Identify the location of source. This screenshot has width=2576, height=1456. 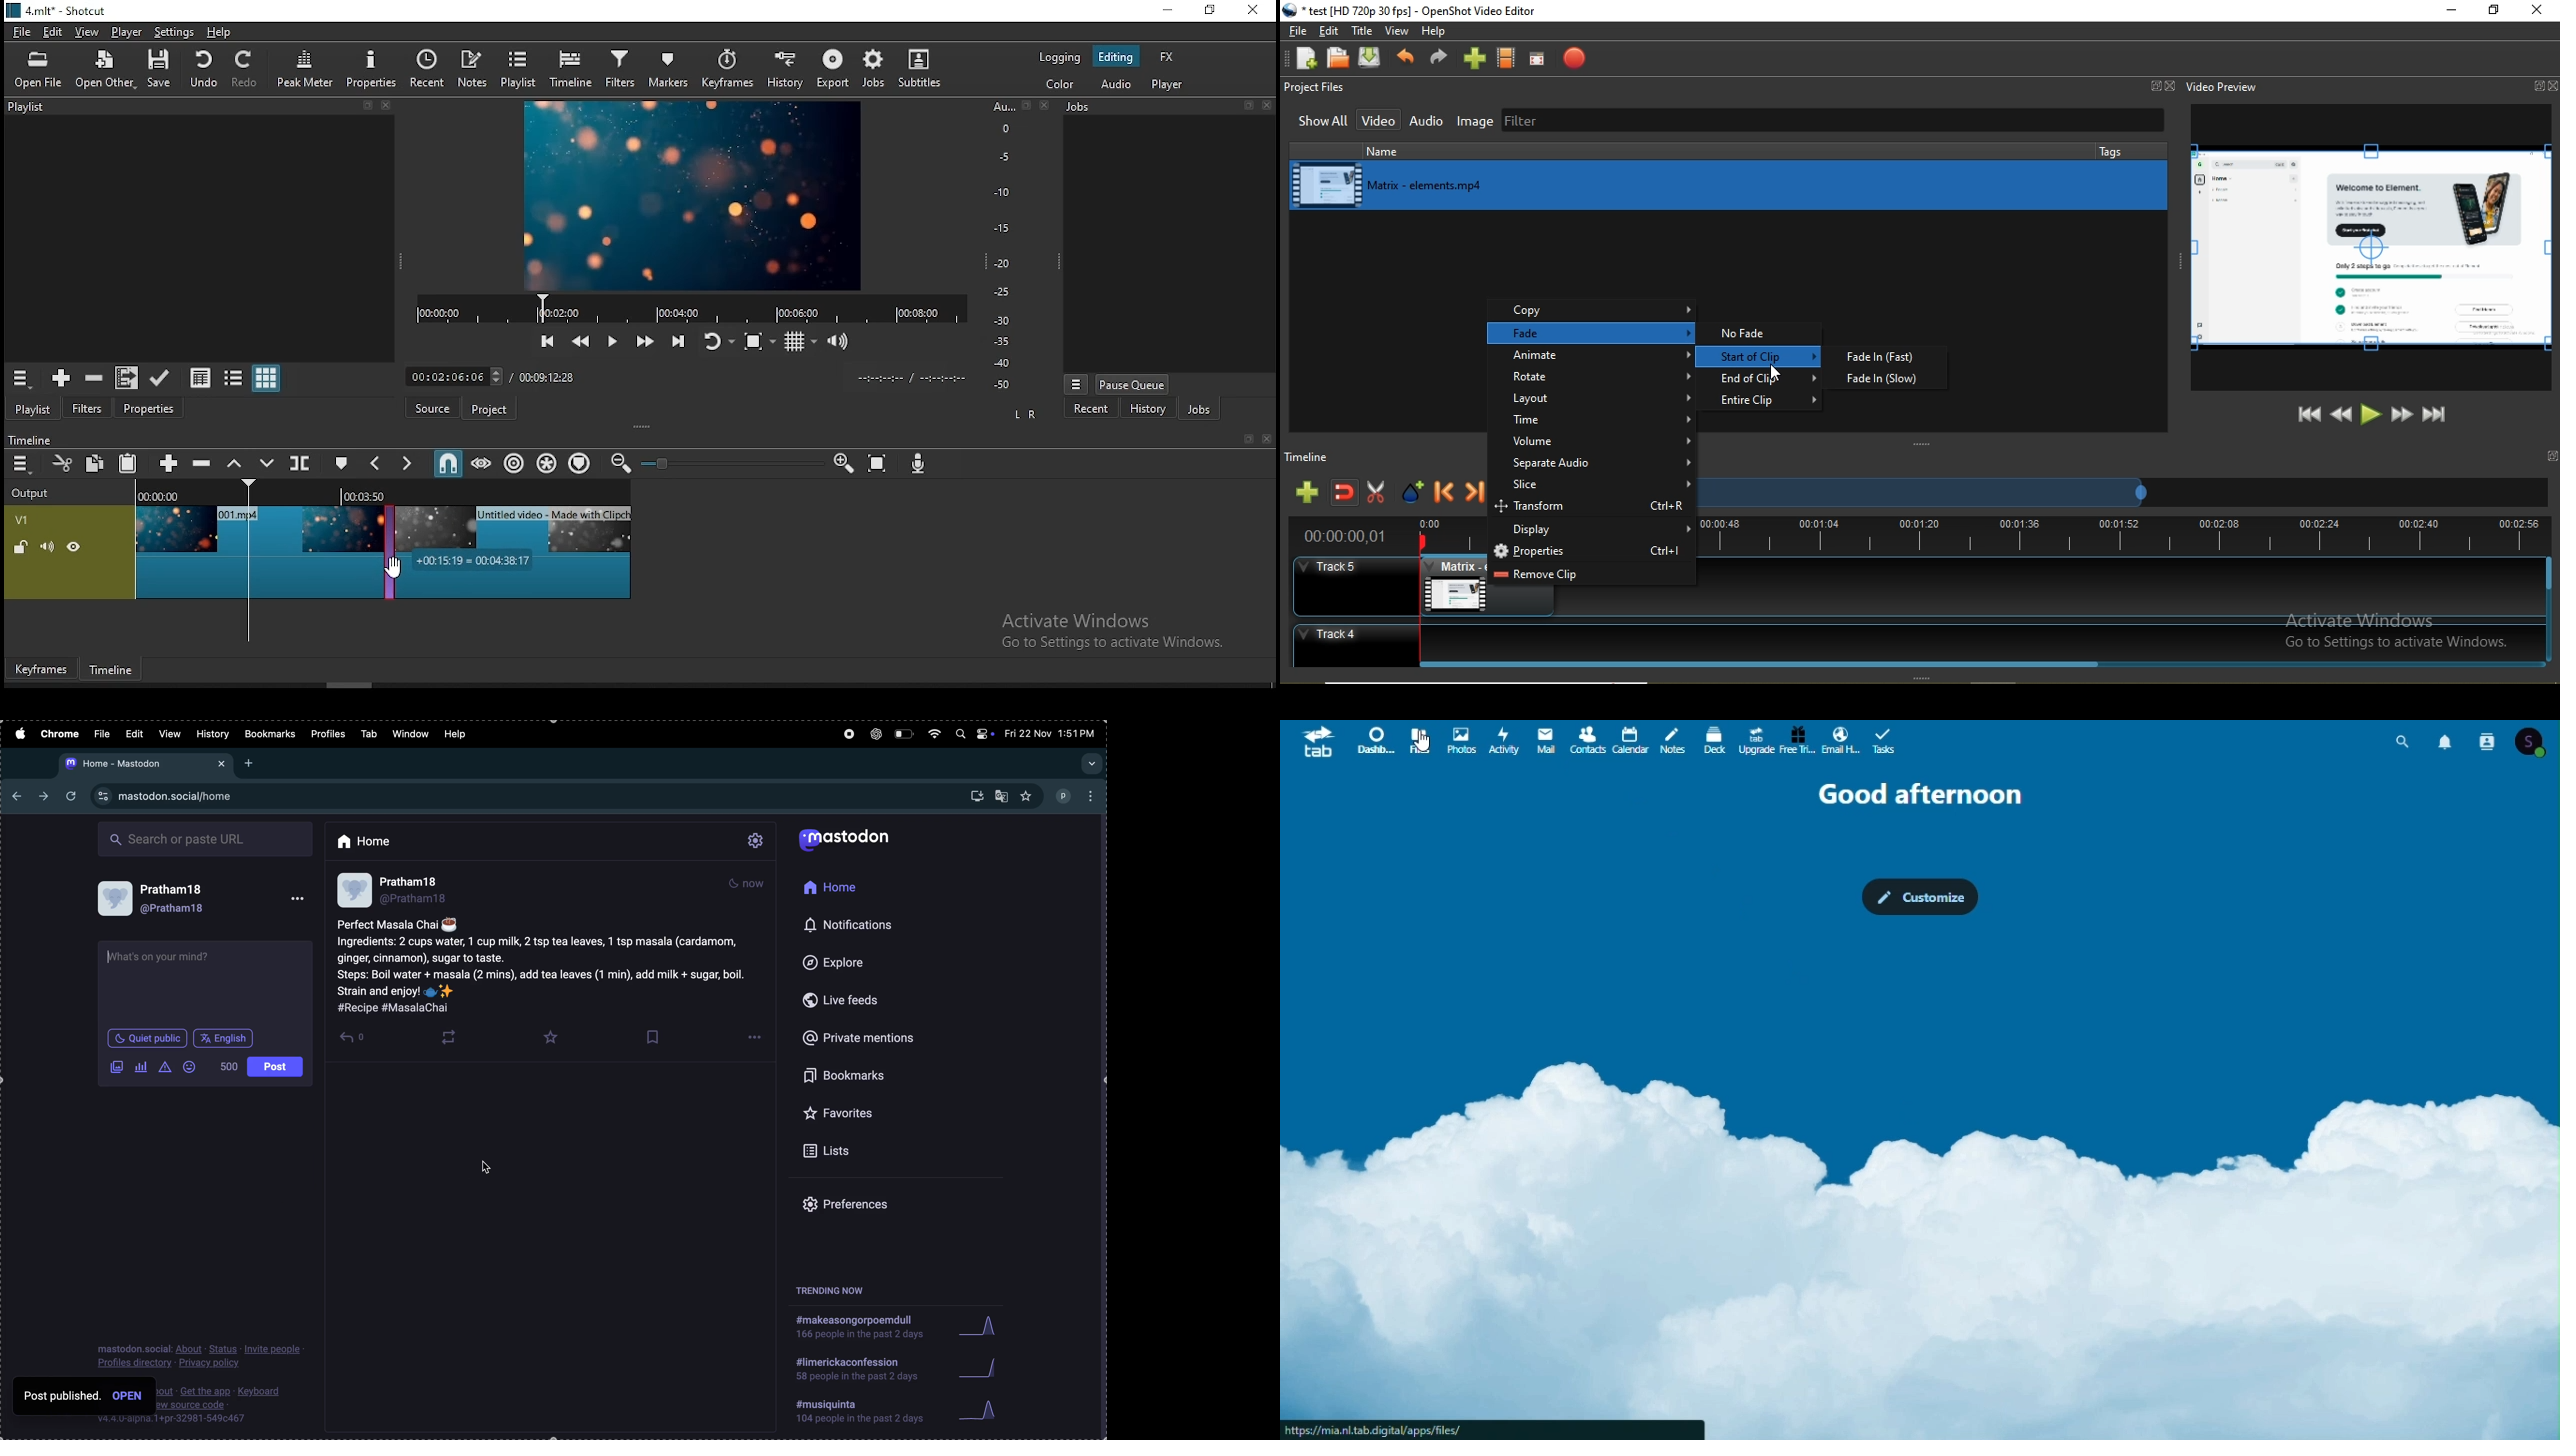
(428, 409).